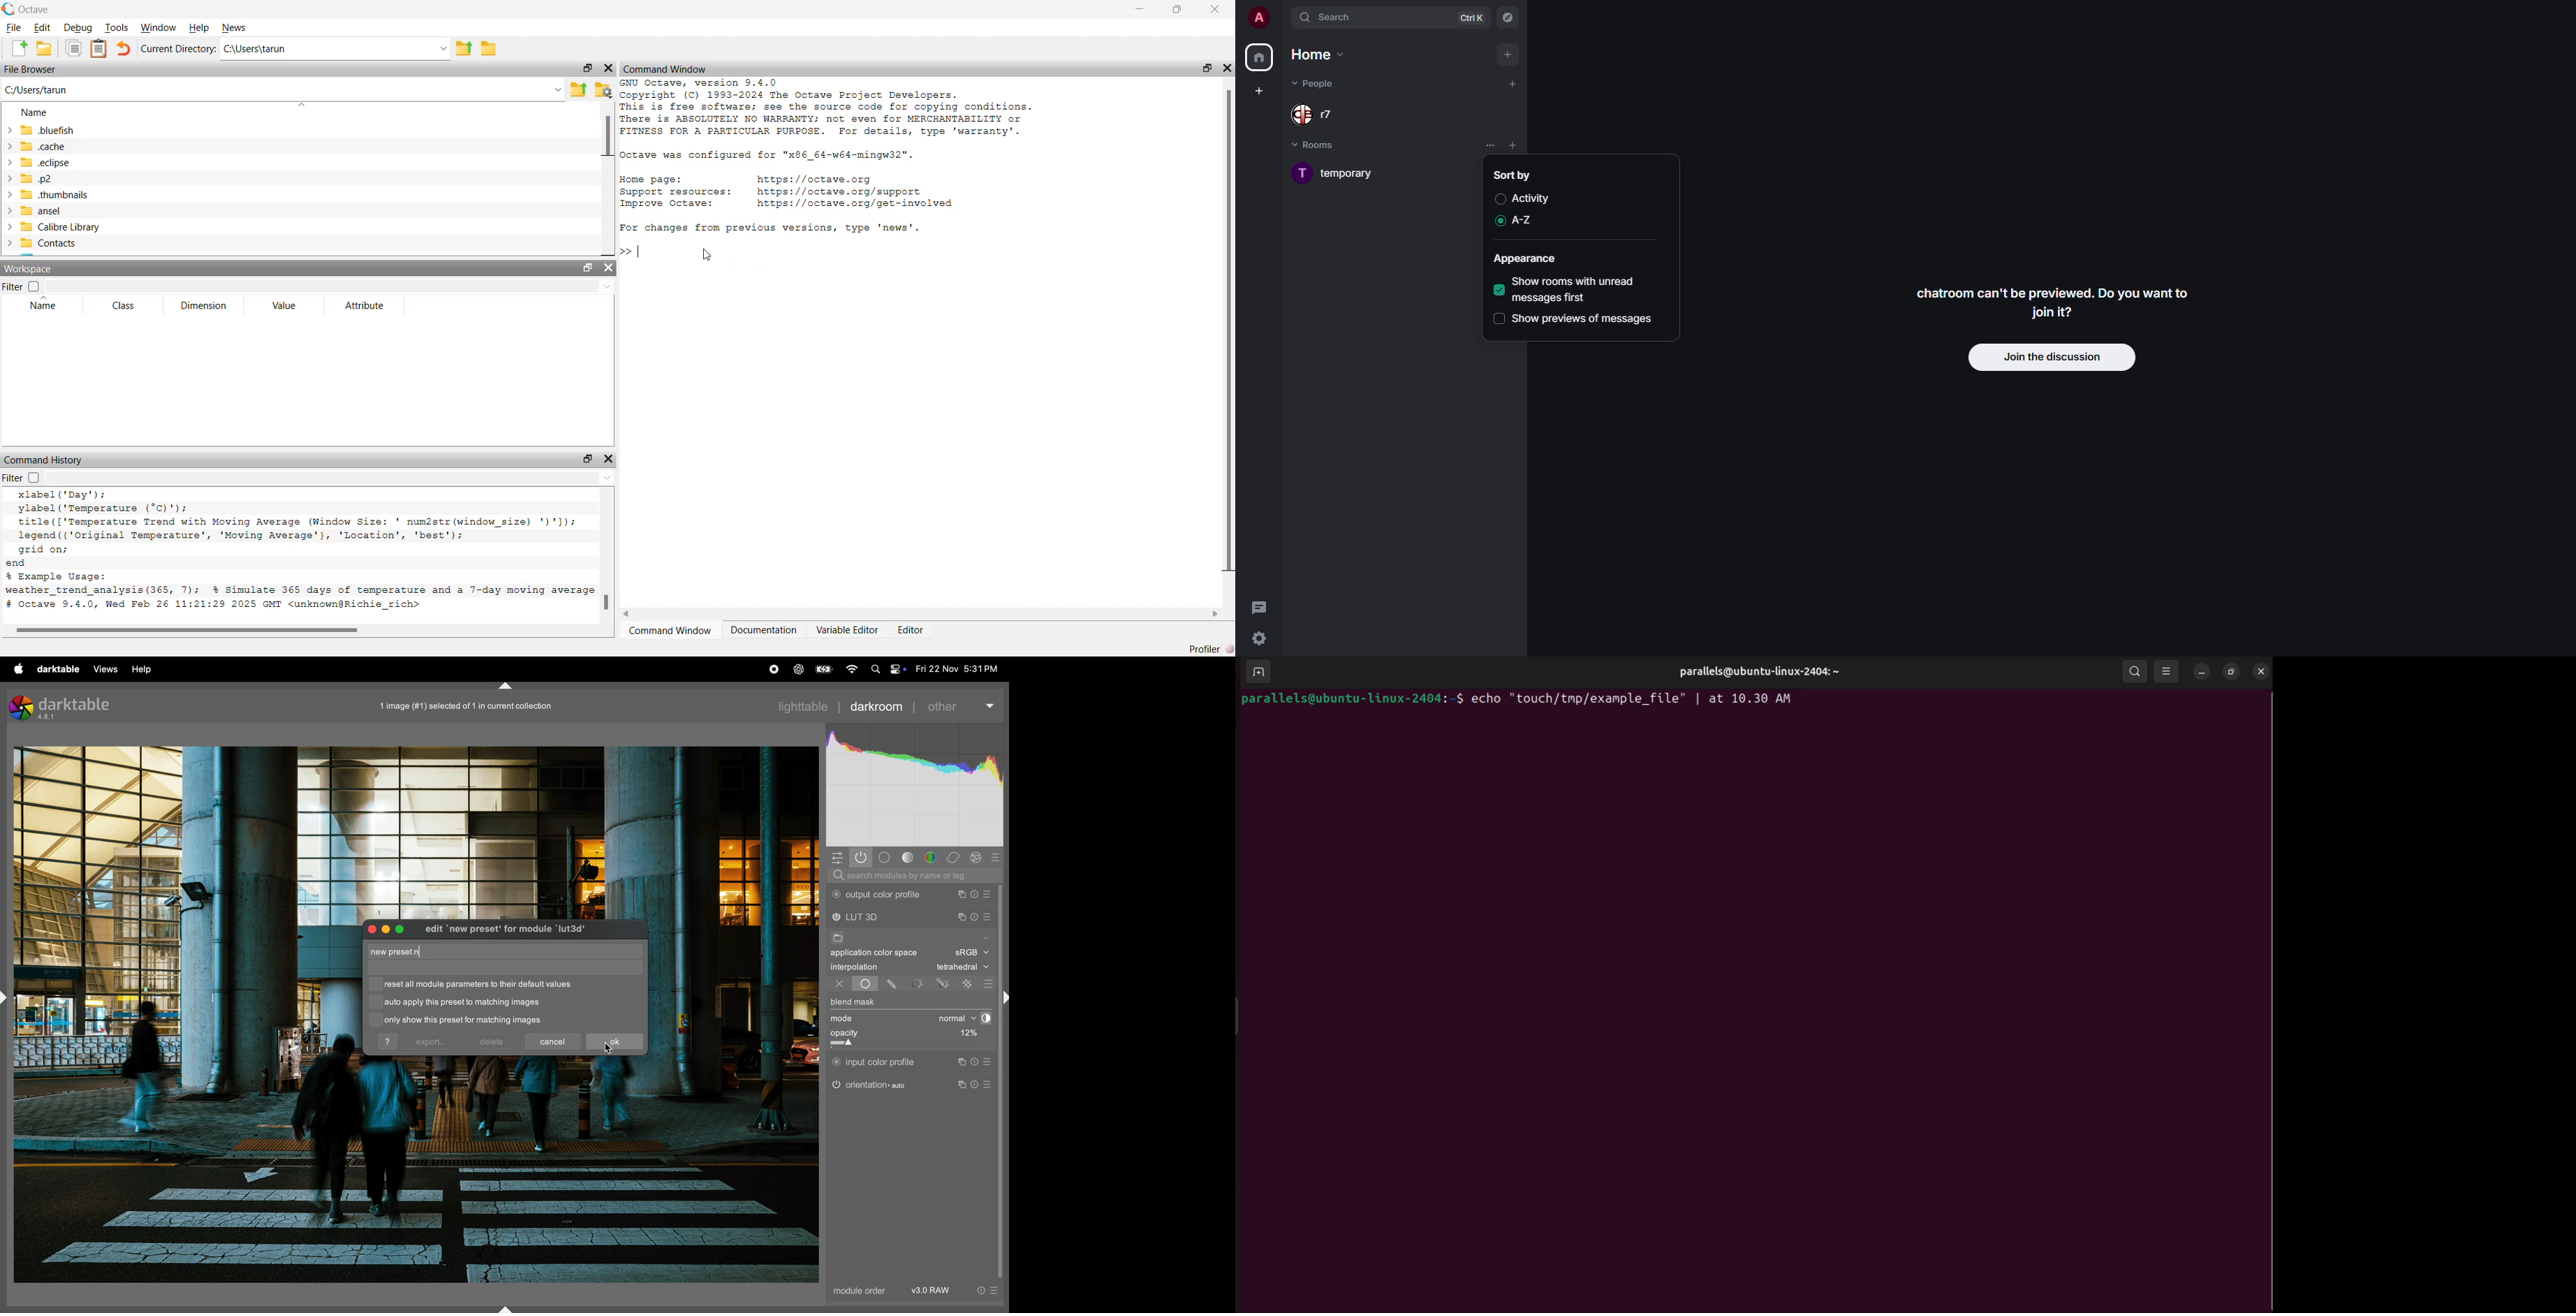 Image resolution: width=2576 pixels, height=1316 pixels. I want to click on export, so click(467, 49).